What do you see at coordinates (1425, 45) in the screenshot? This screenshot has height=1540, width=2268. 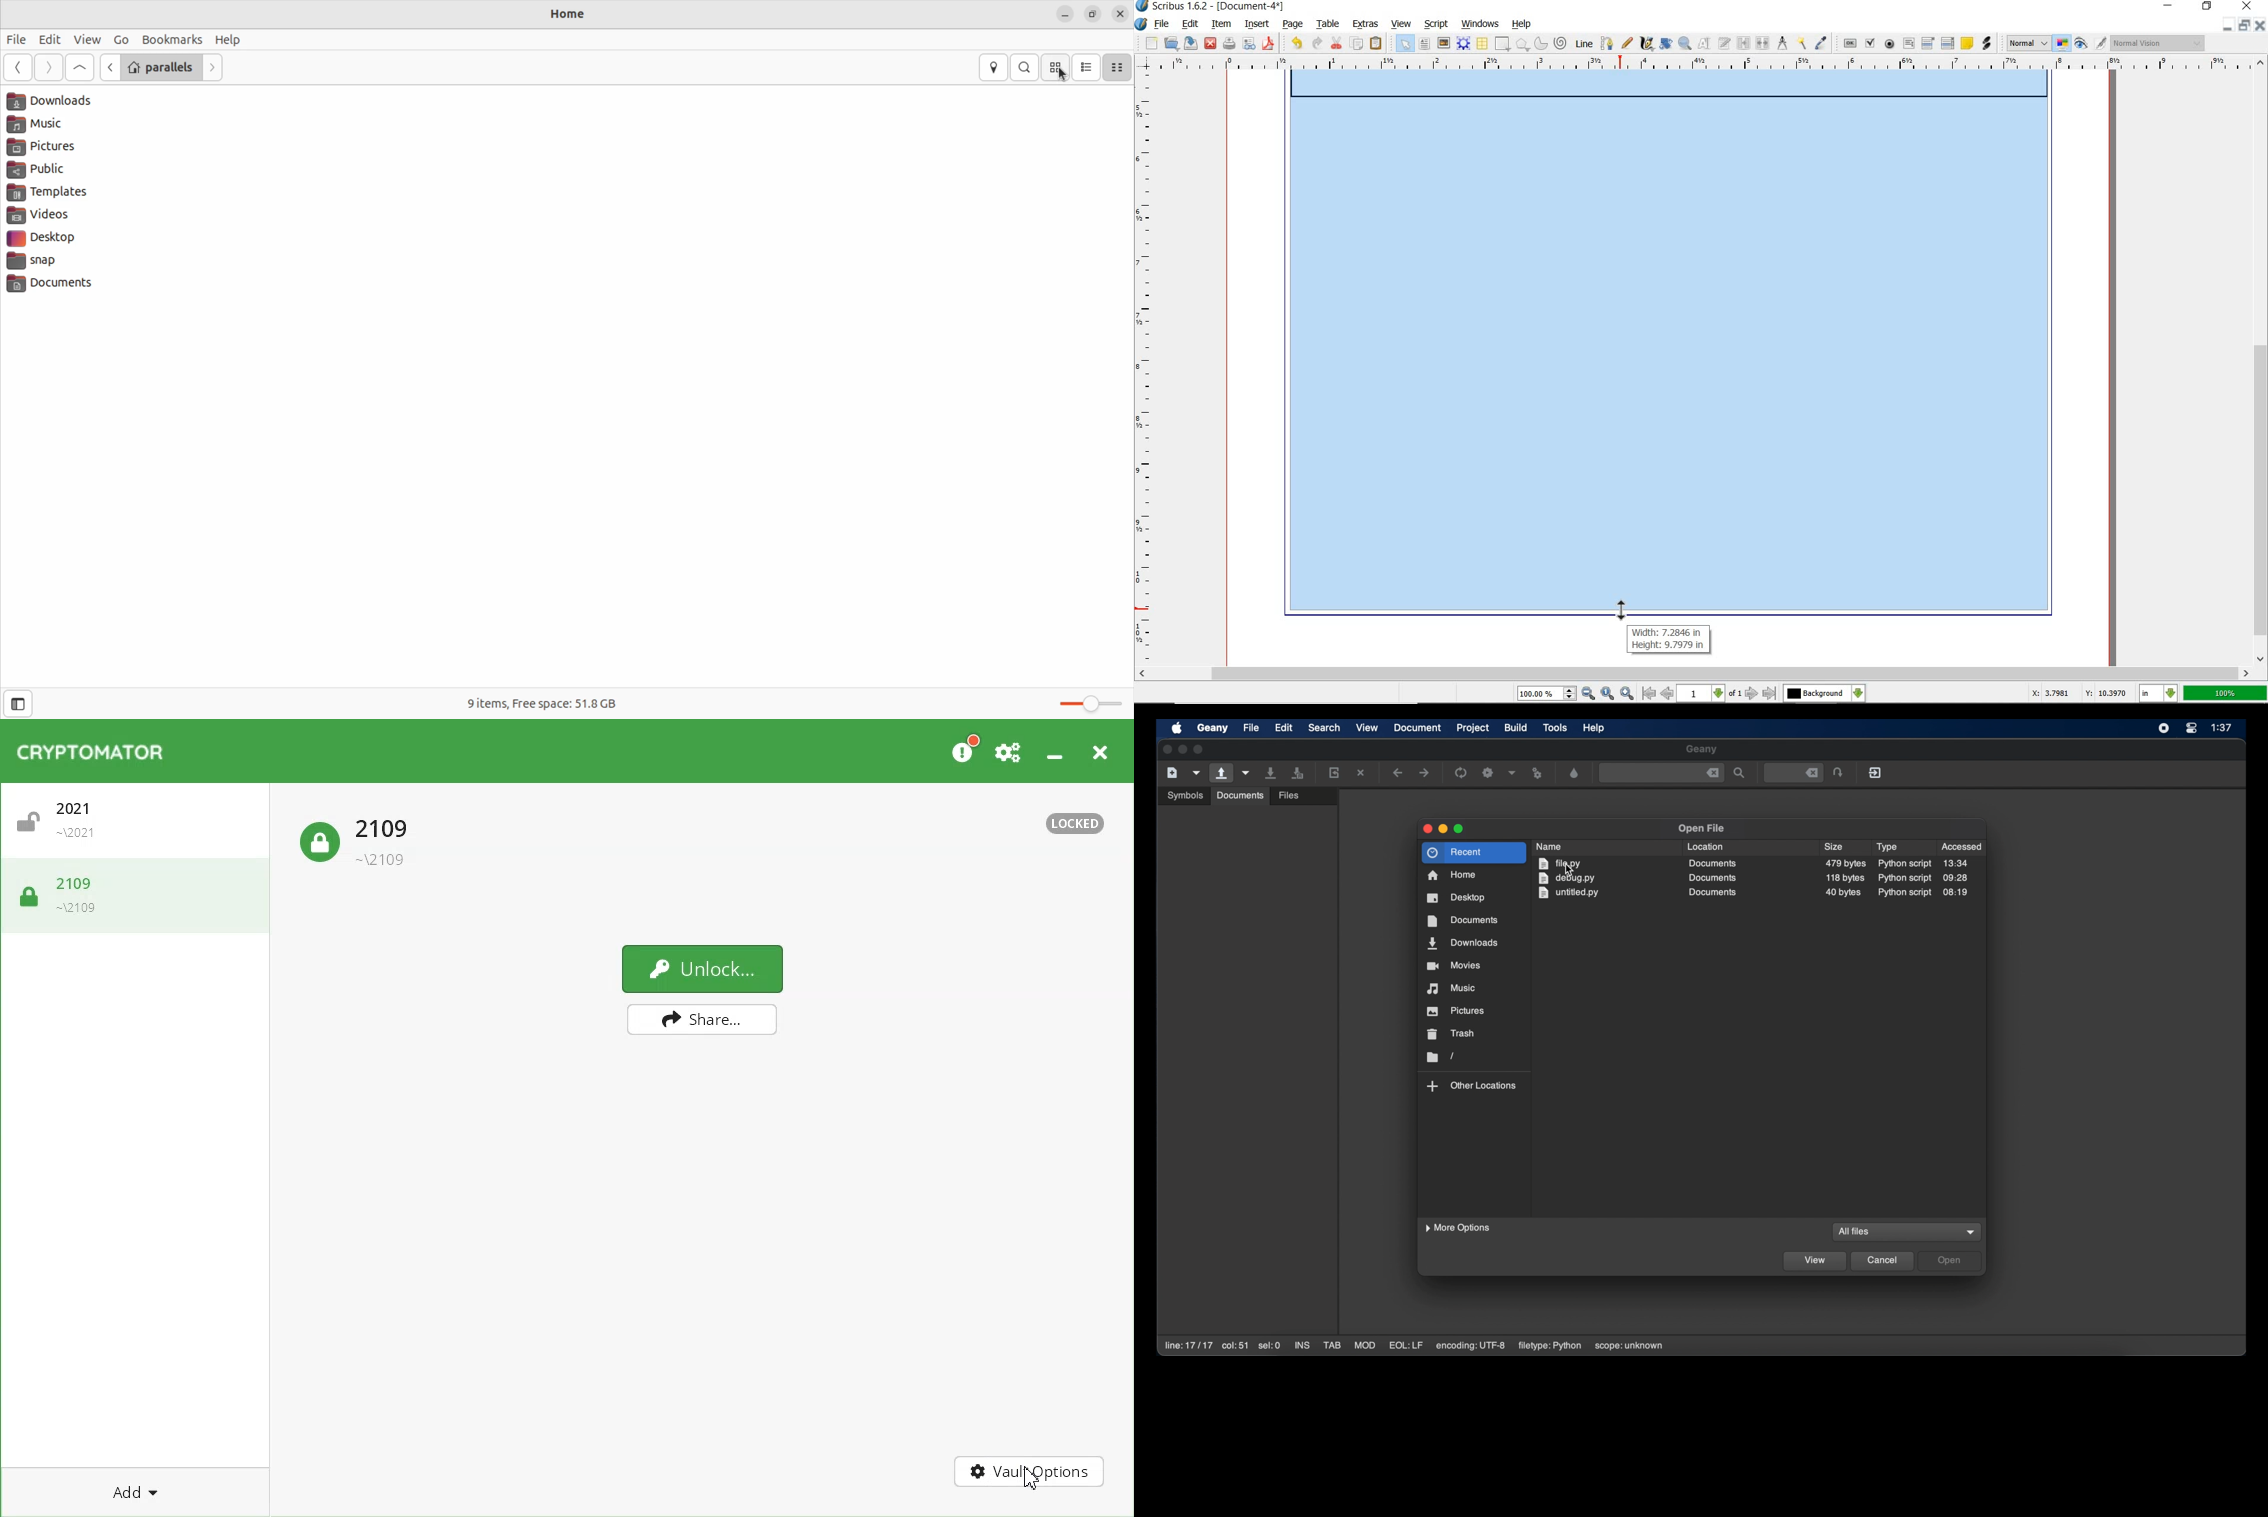 I see `text frame` at bounding box center [1425, 45].